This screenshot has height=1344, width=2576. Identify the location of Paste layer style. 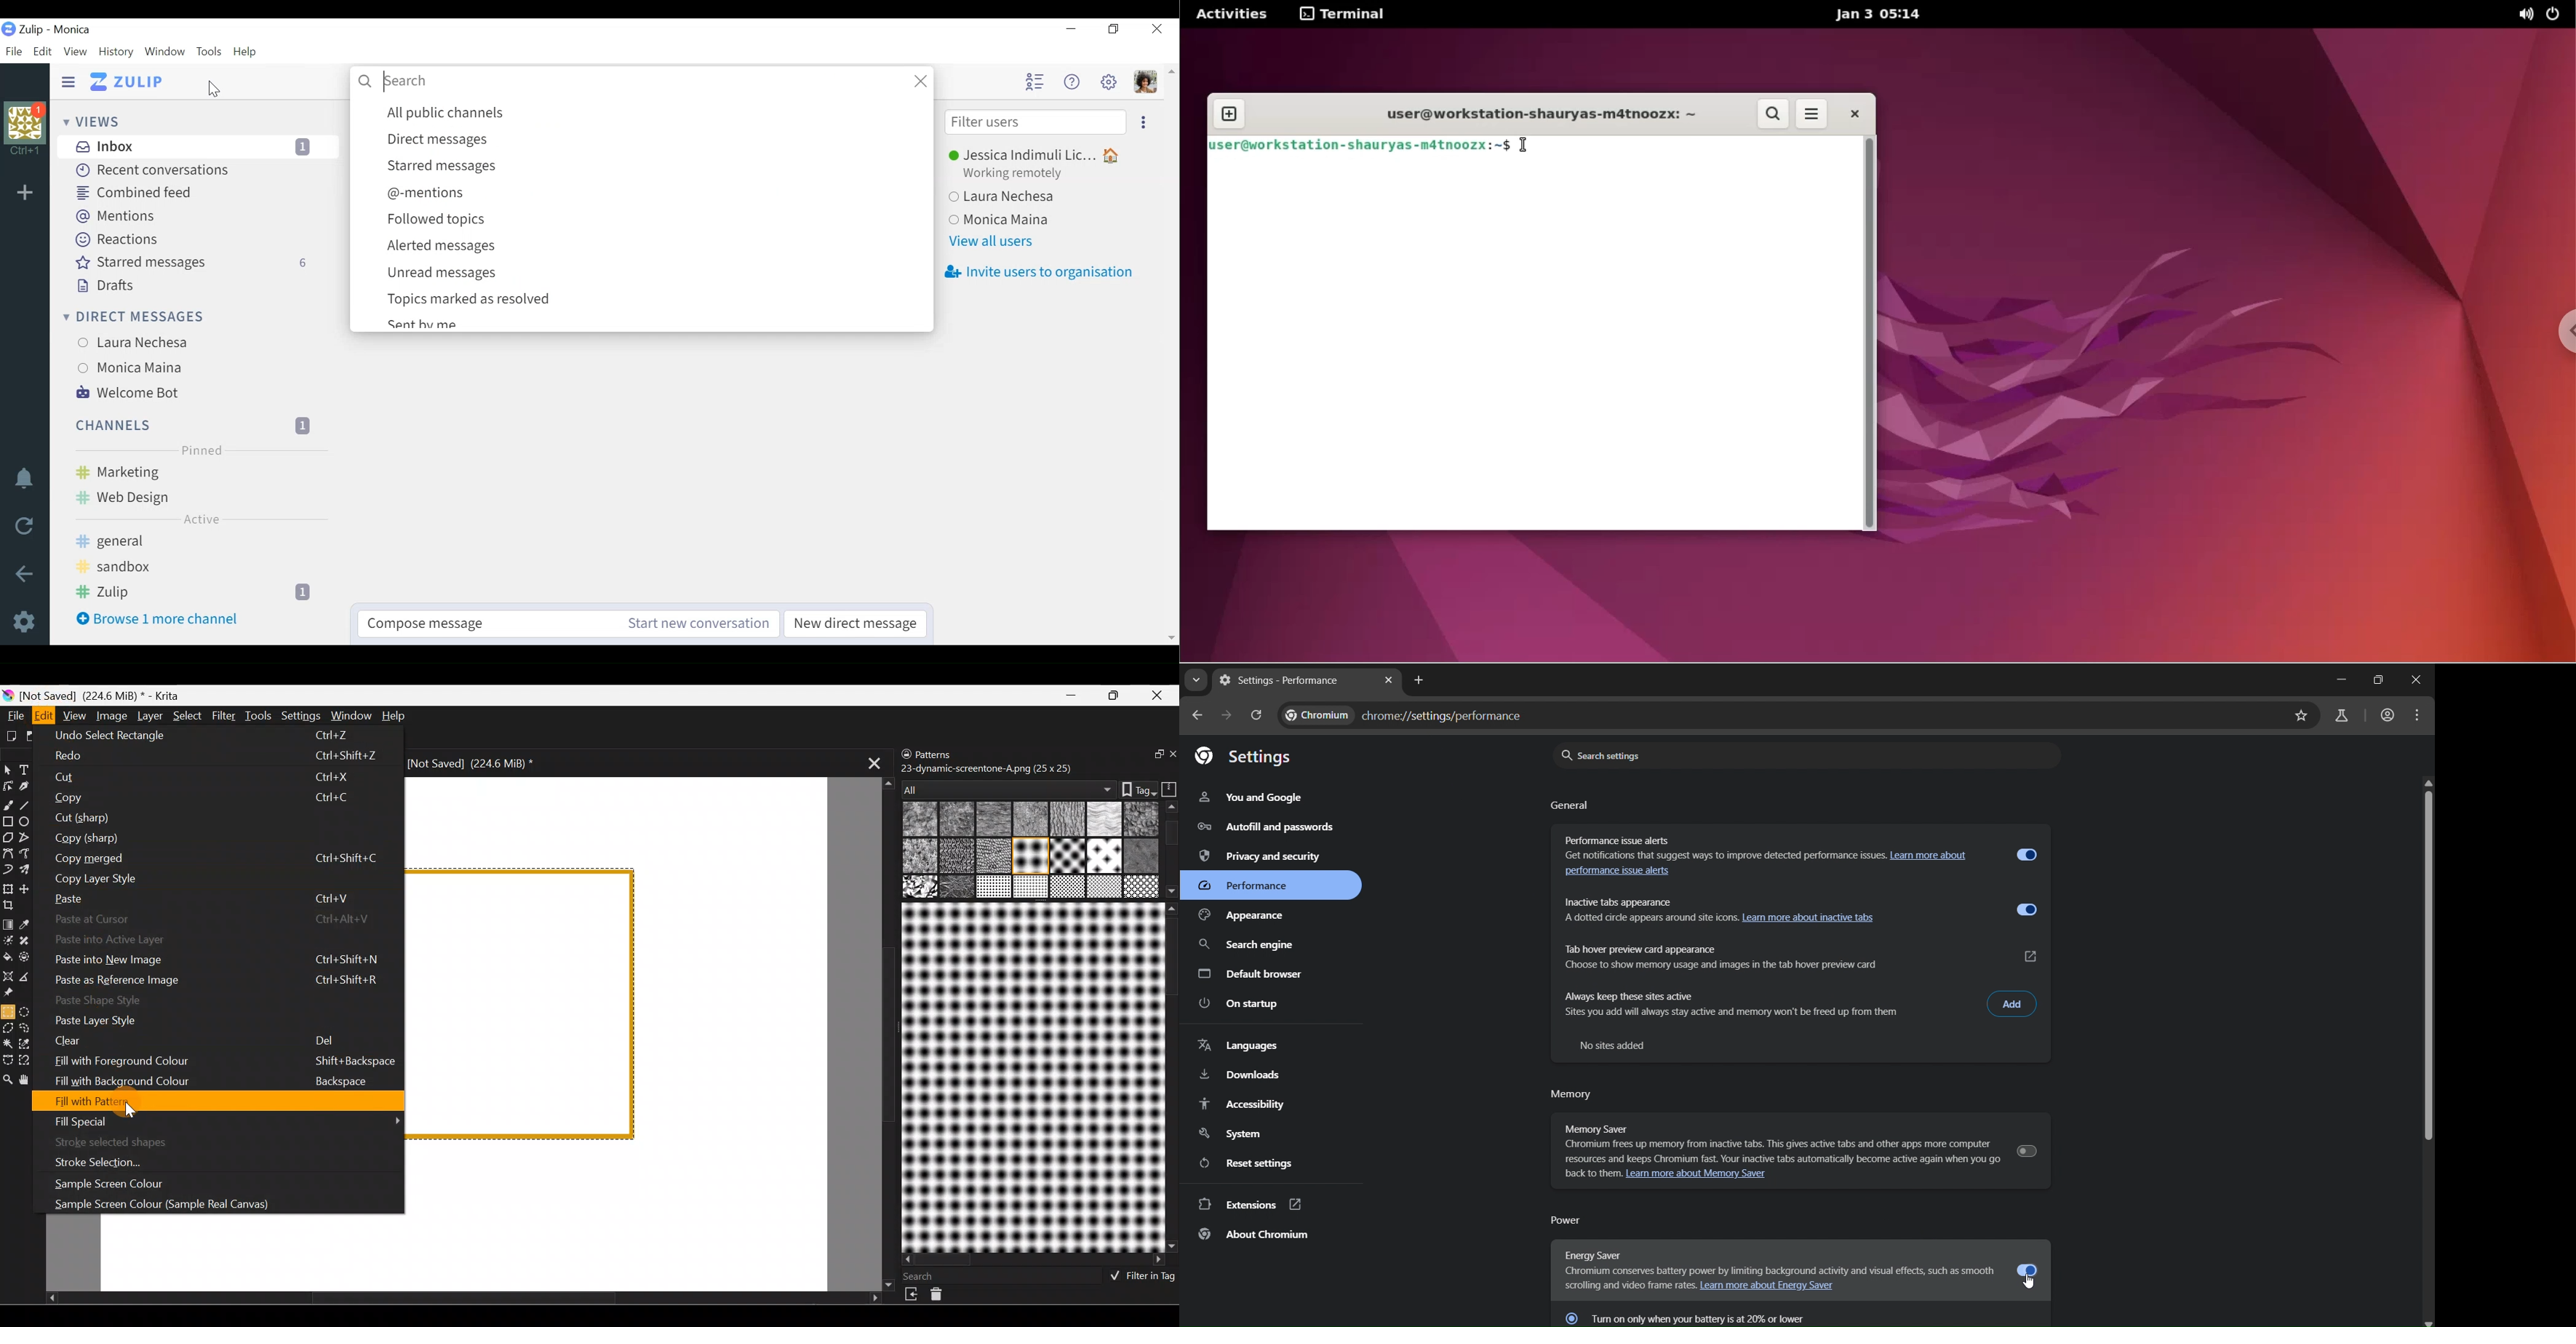
(163, 1019).